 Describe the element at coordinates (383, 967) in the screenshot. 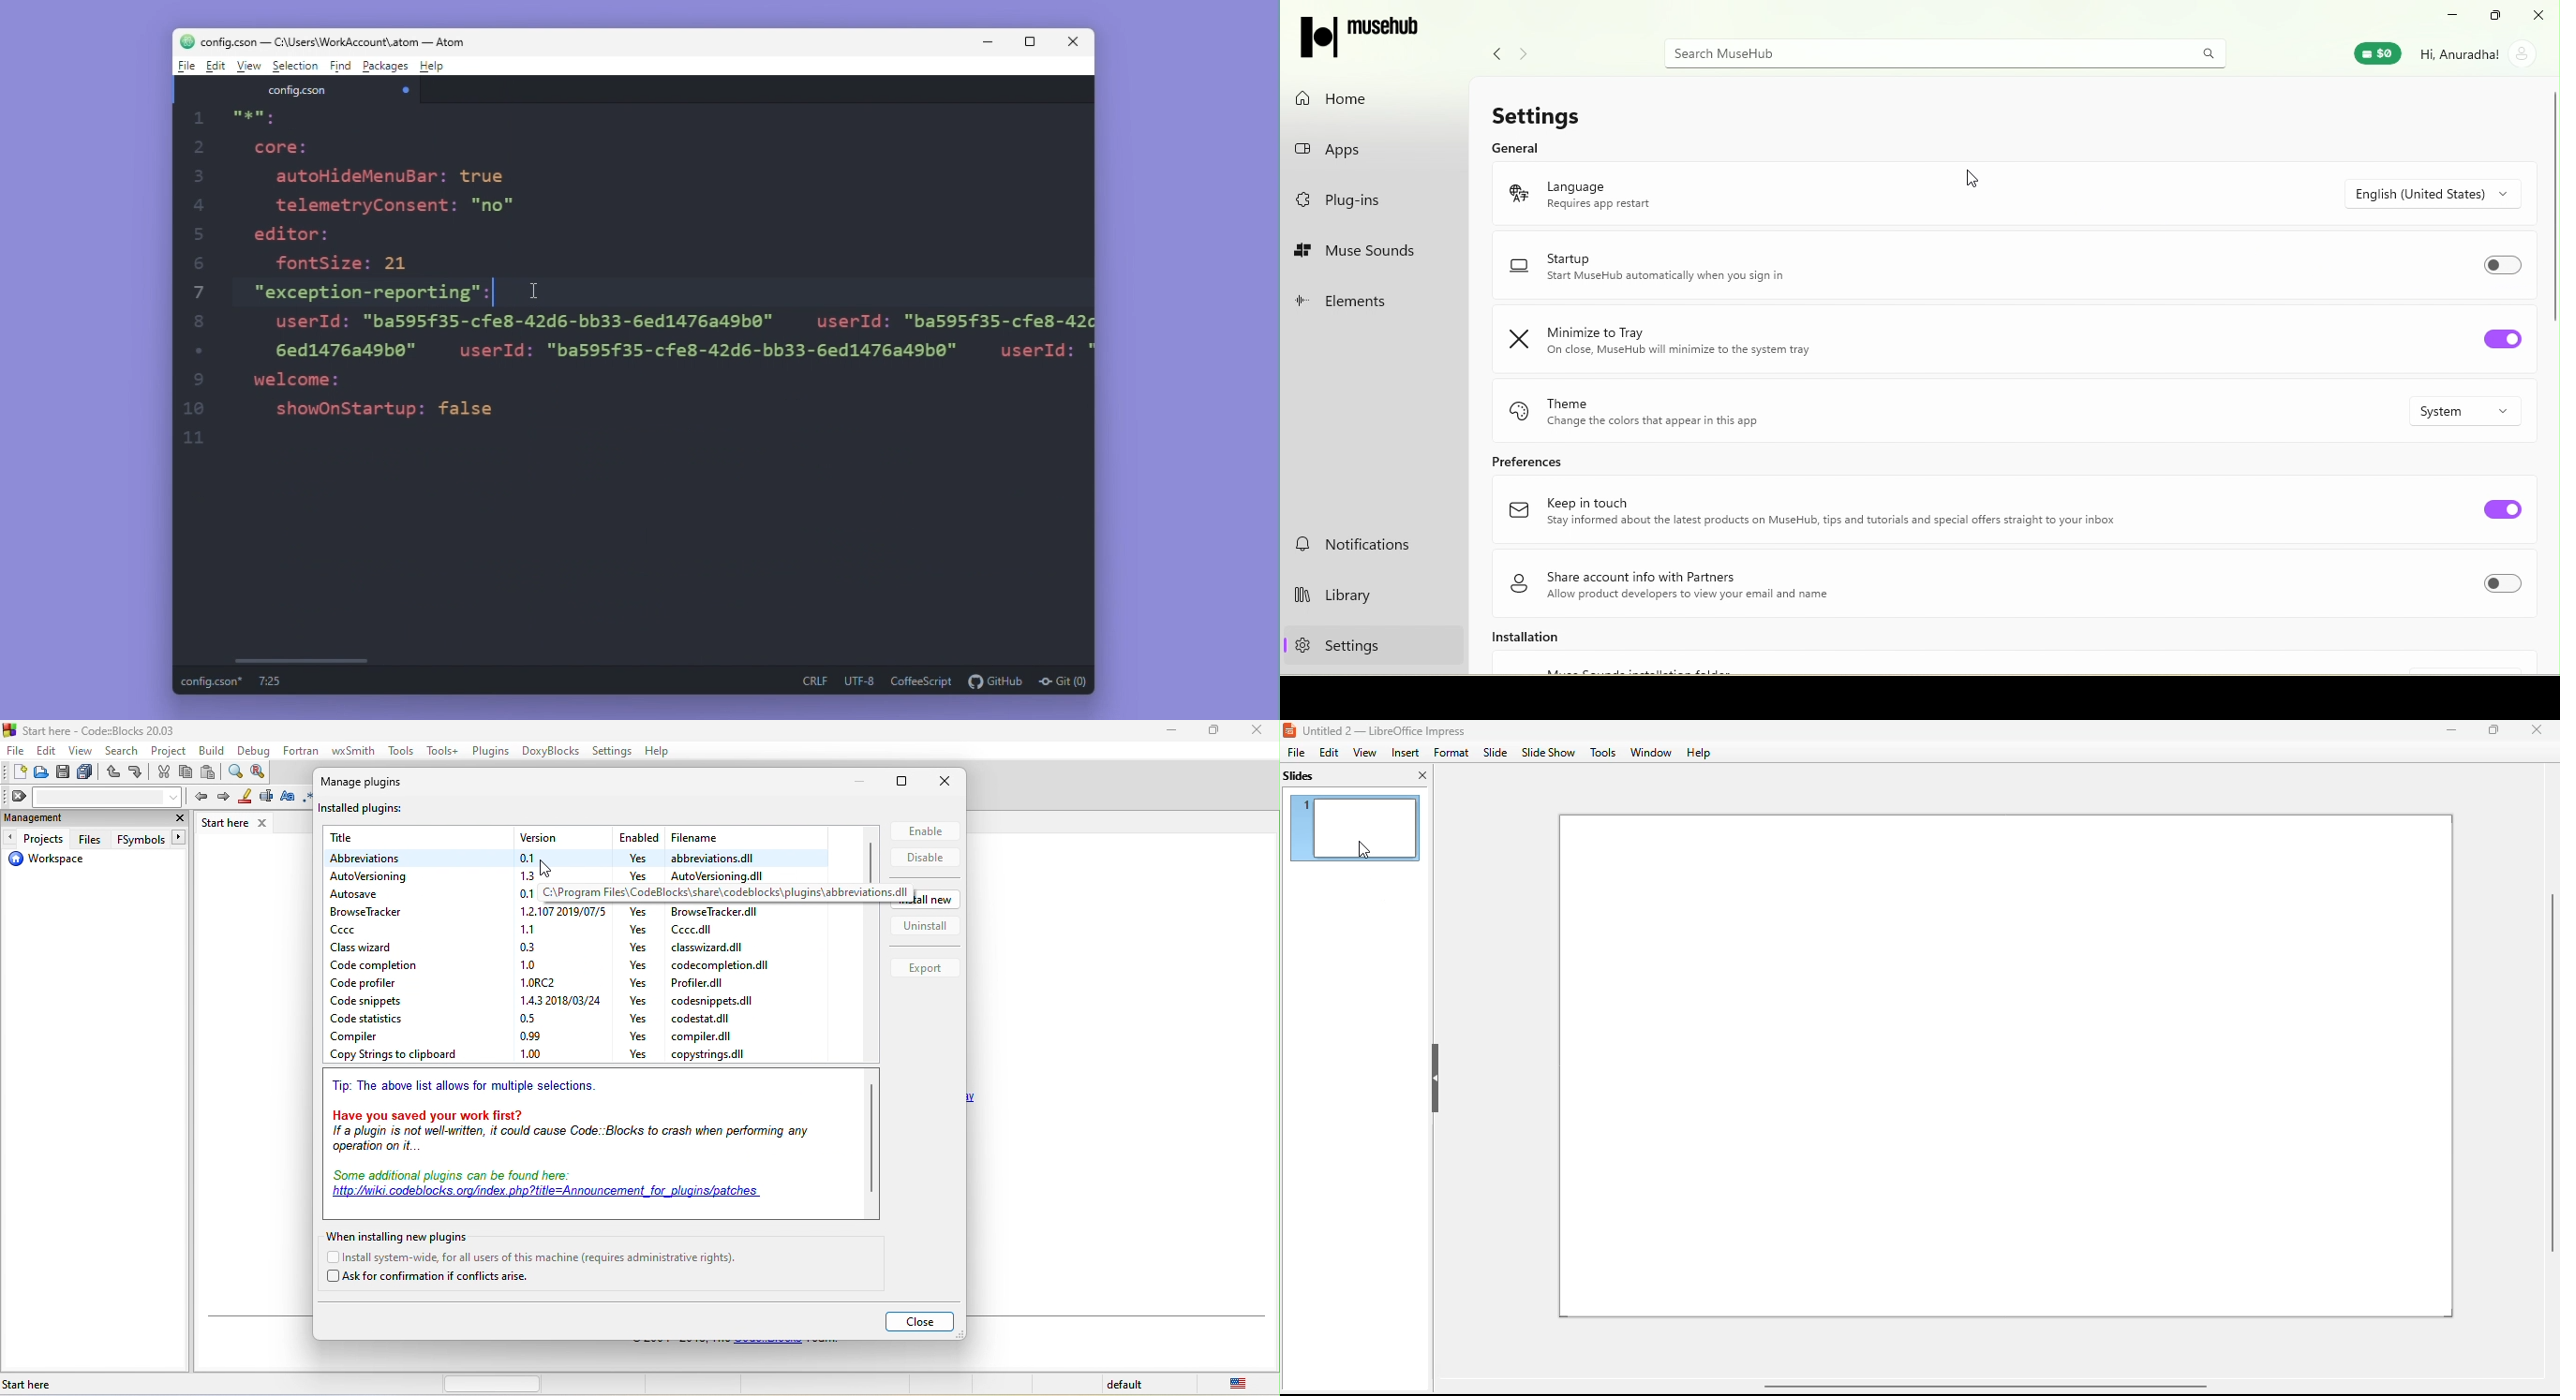

I see `code completion` at that location.